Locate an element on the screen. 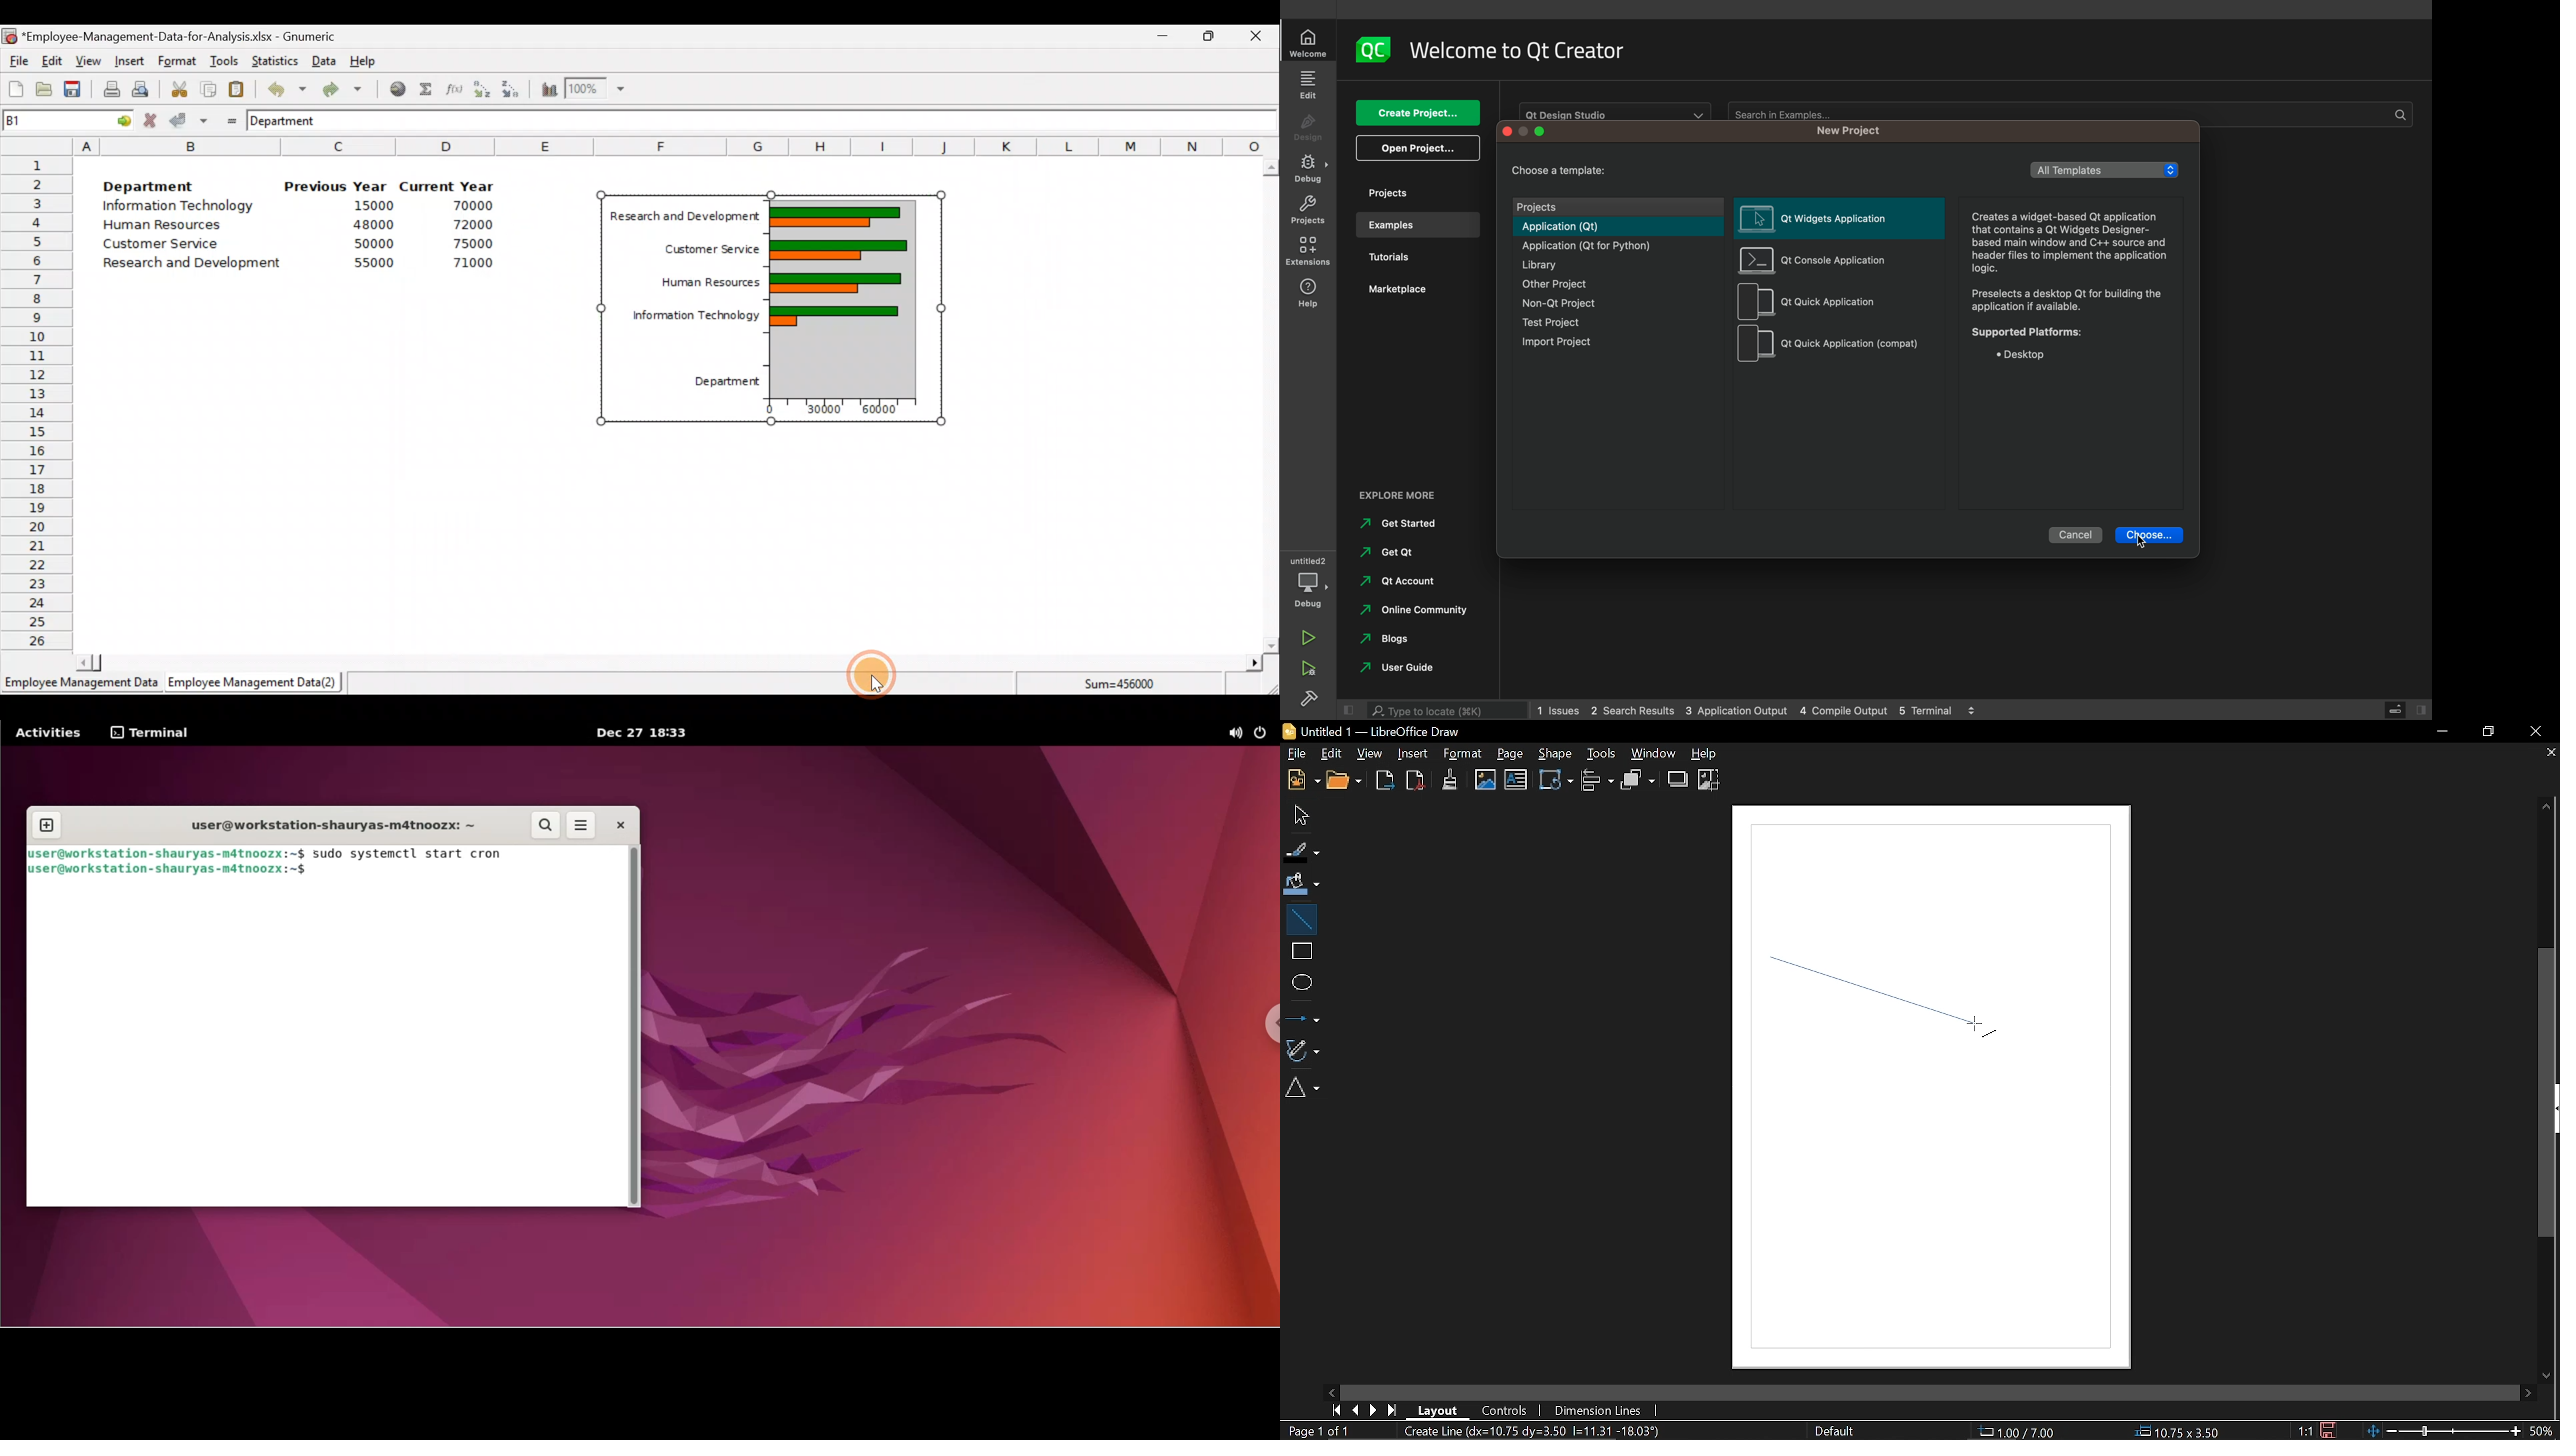 The height and width of the screenshot is (1456, 2576). Customer Service is located at coordinates (164, 247).